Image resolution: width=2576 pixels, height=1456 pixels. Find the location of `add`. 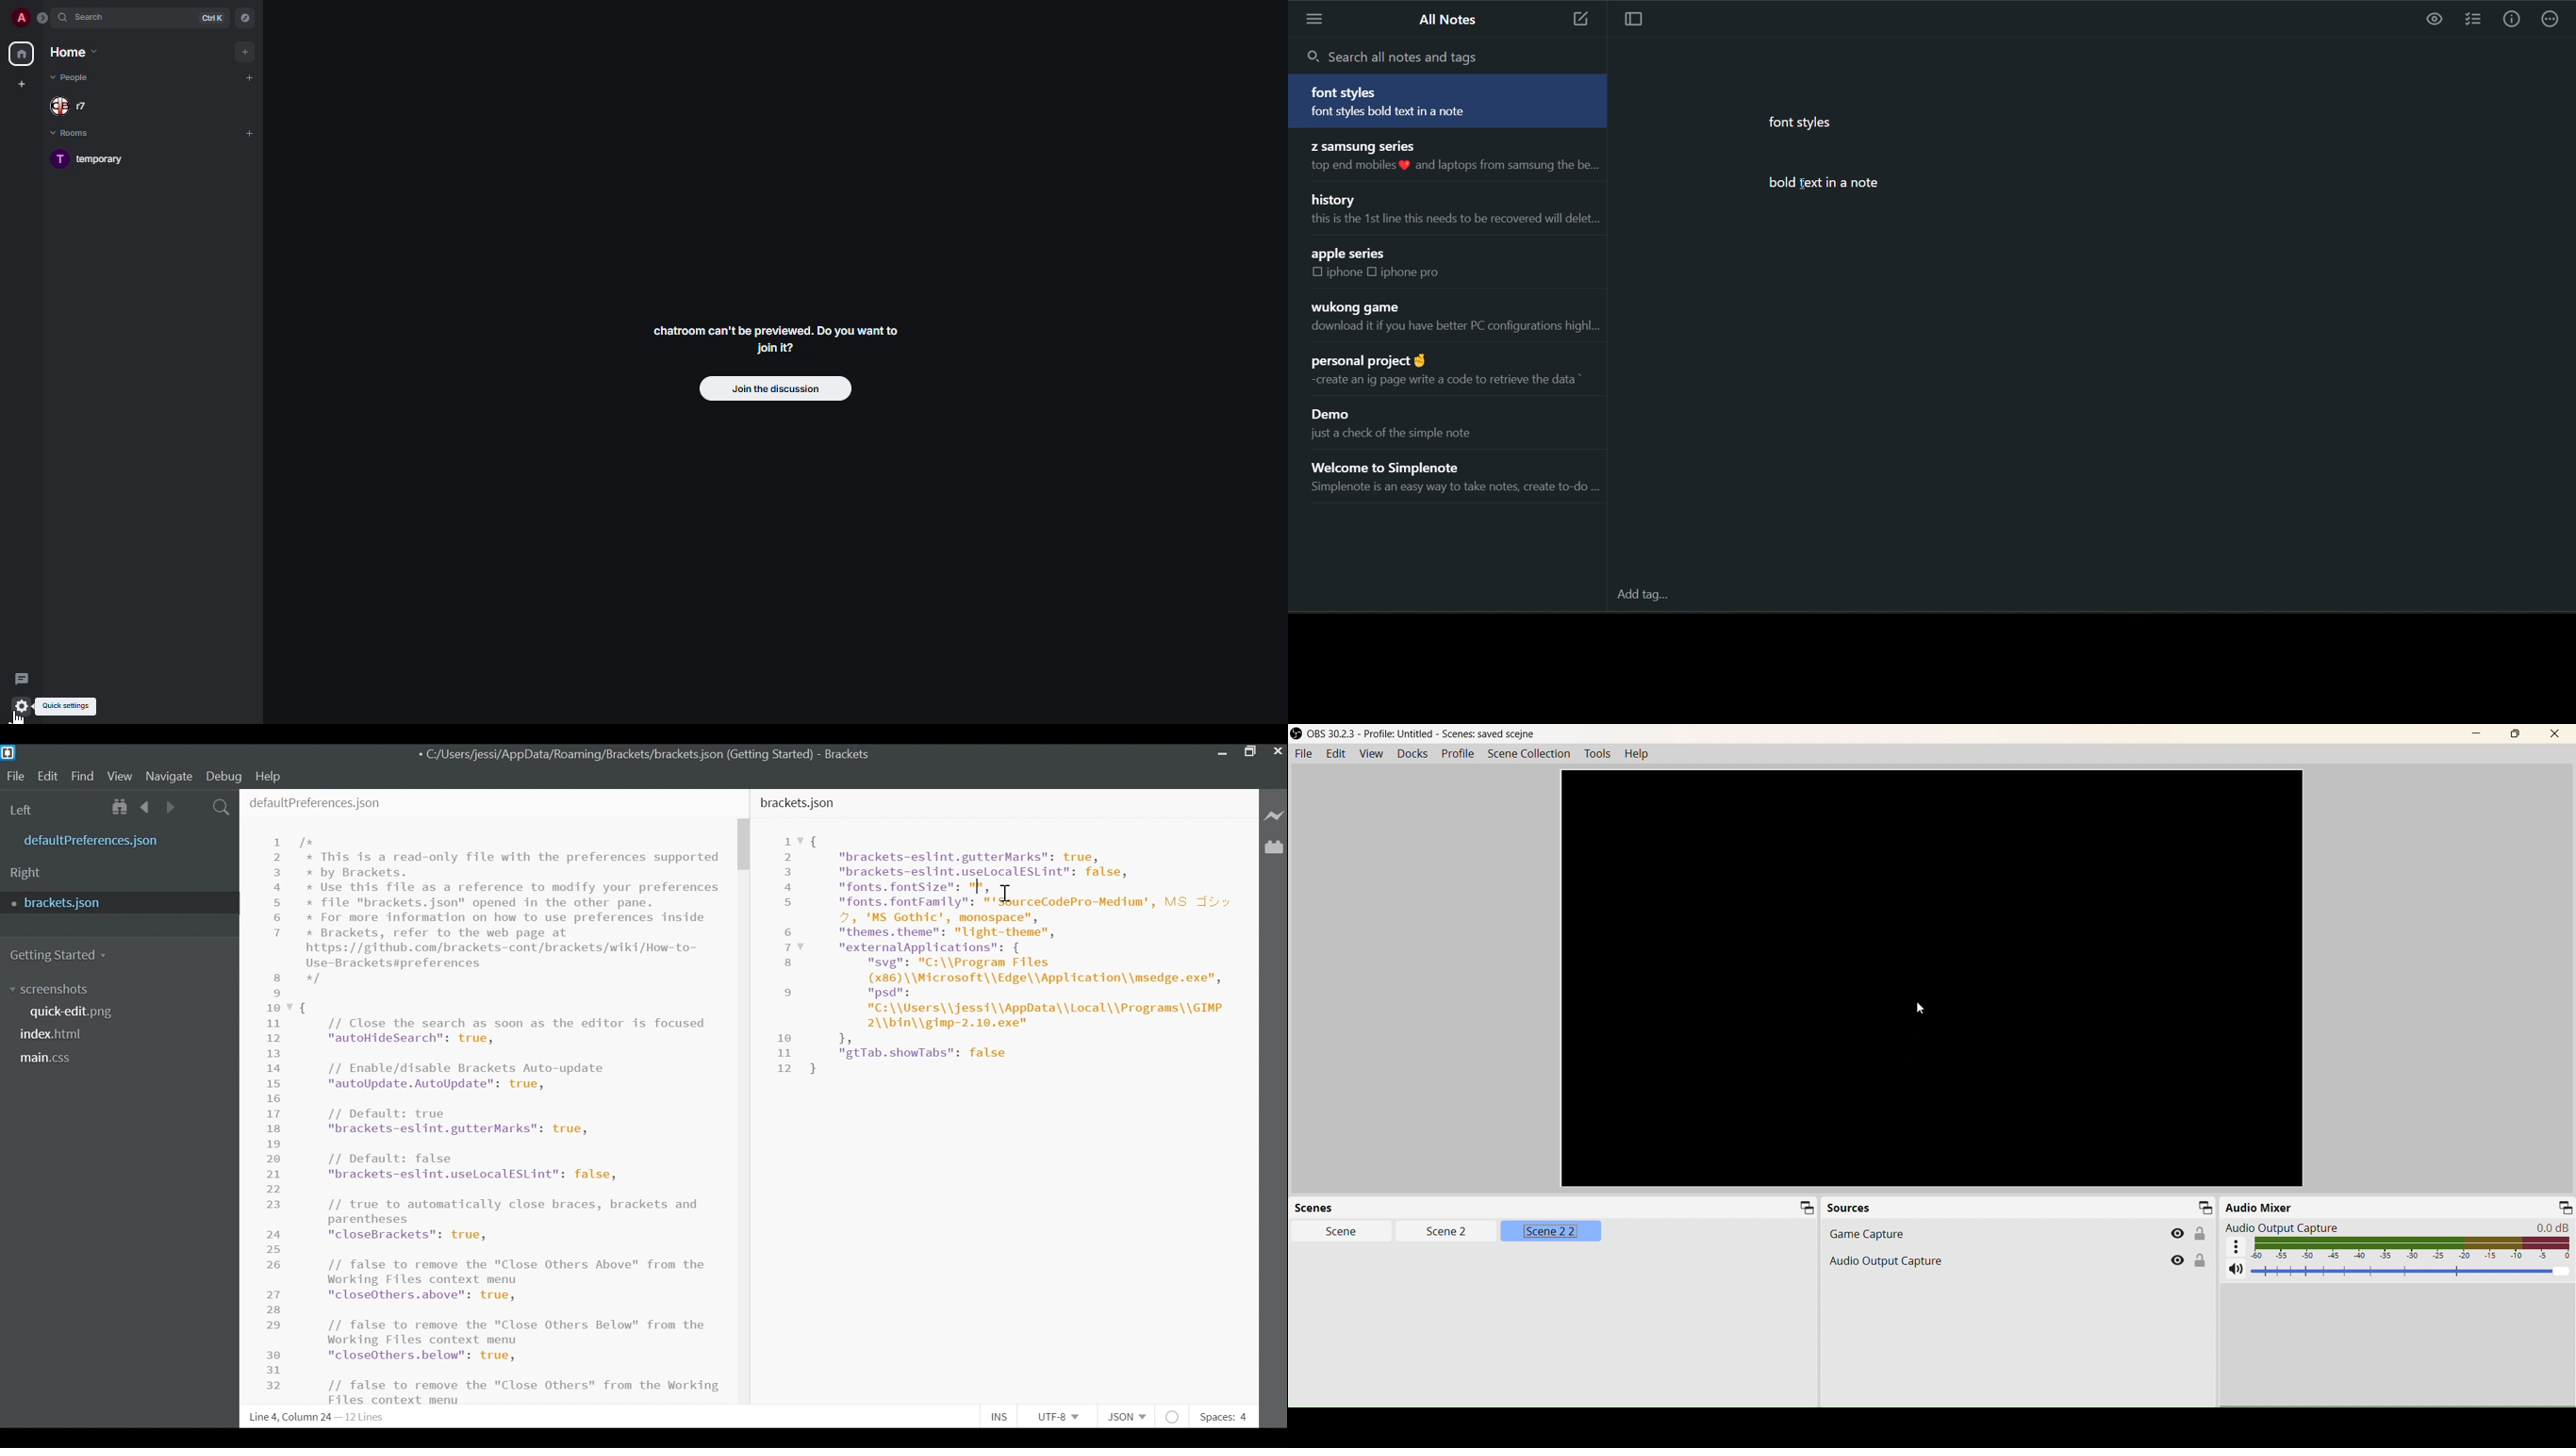

add is located at coordinates (249, 49).